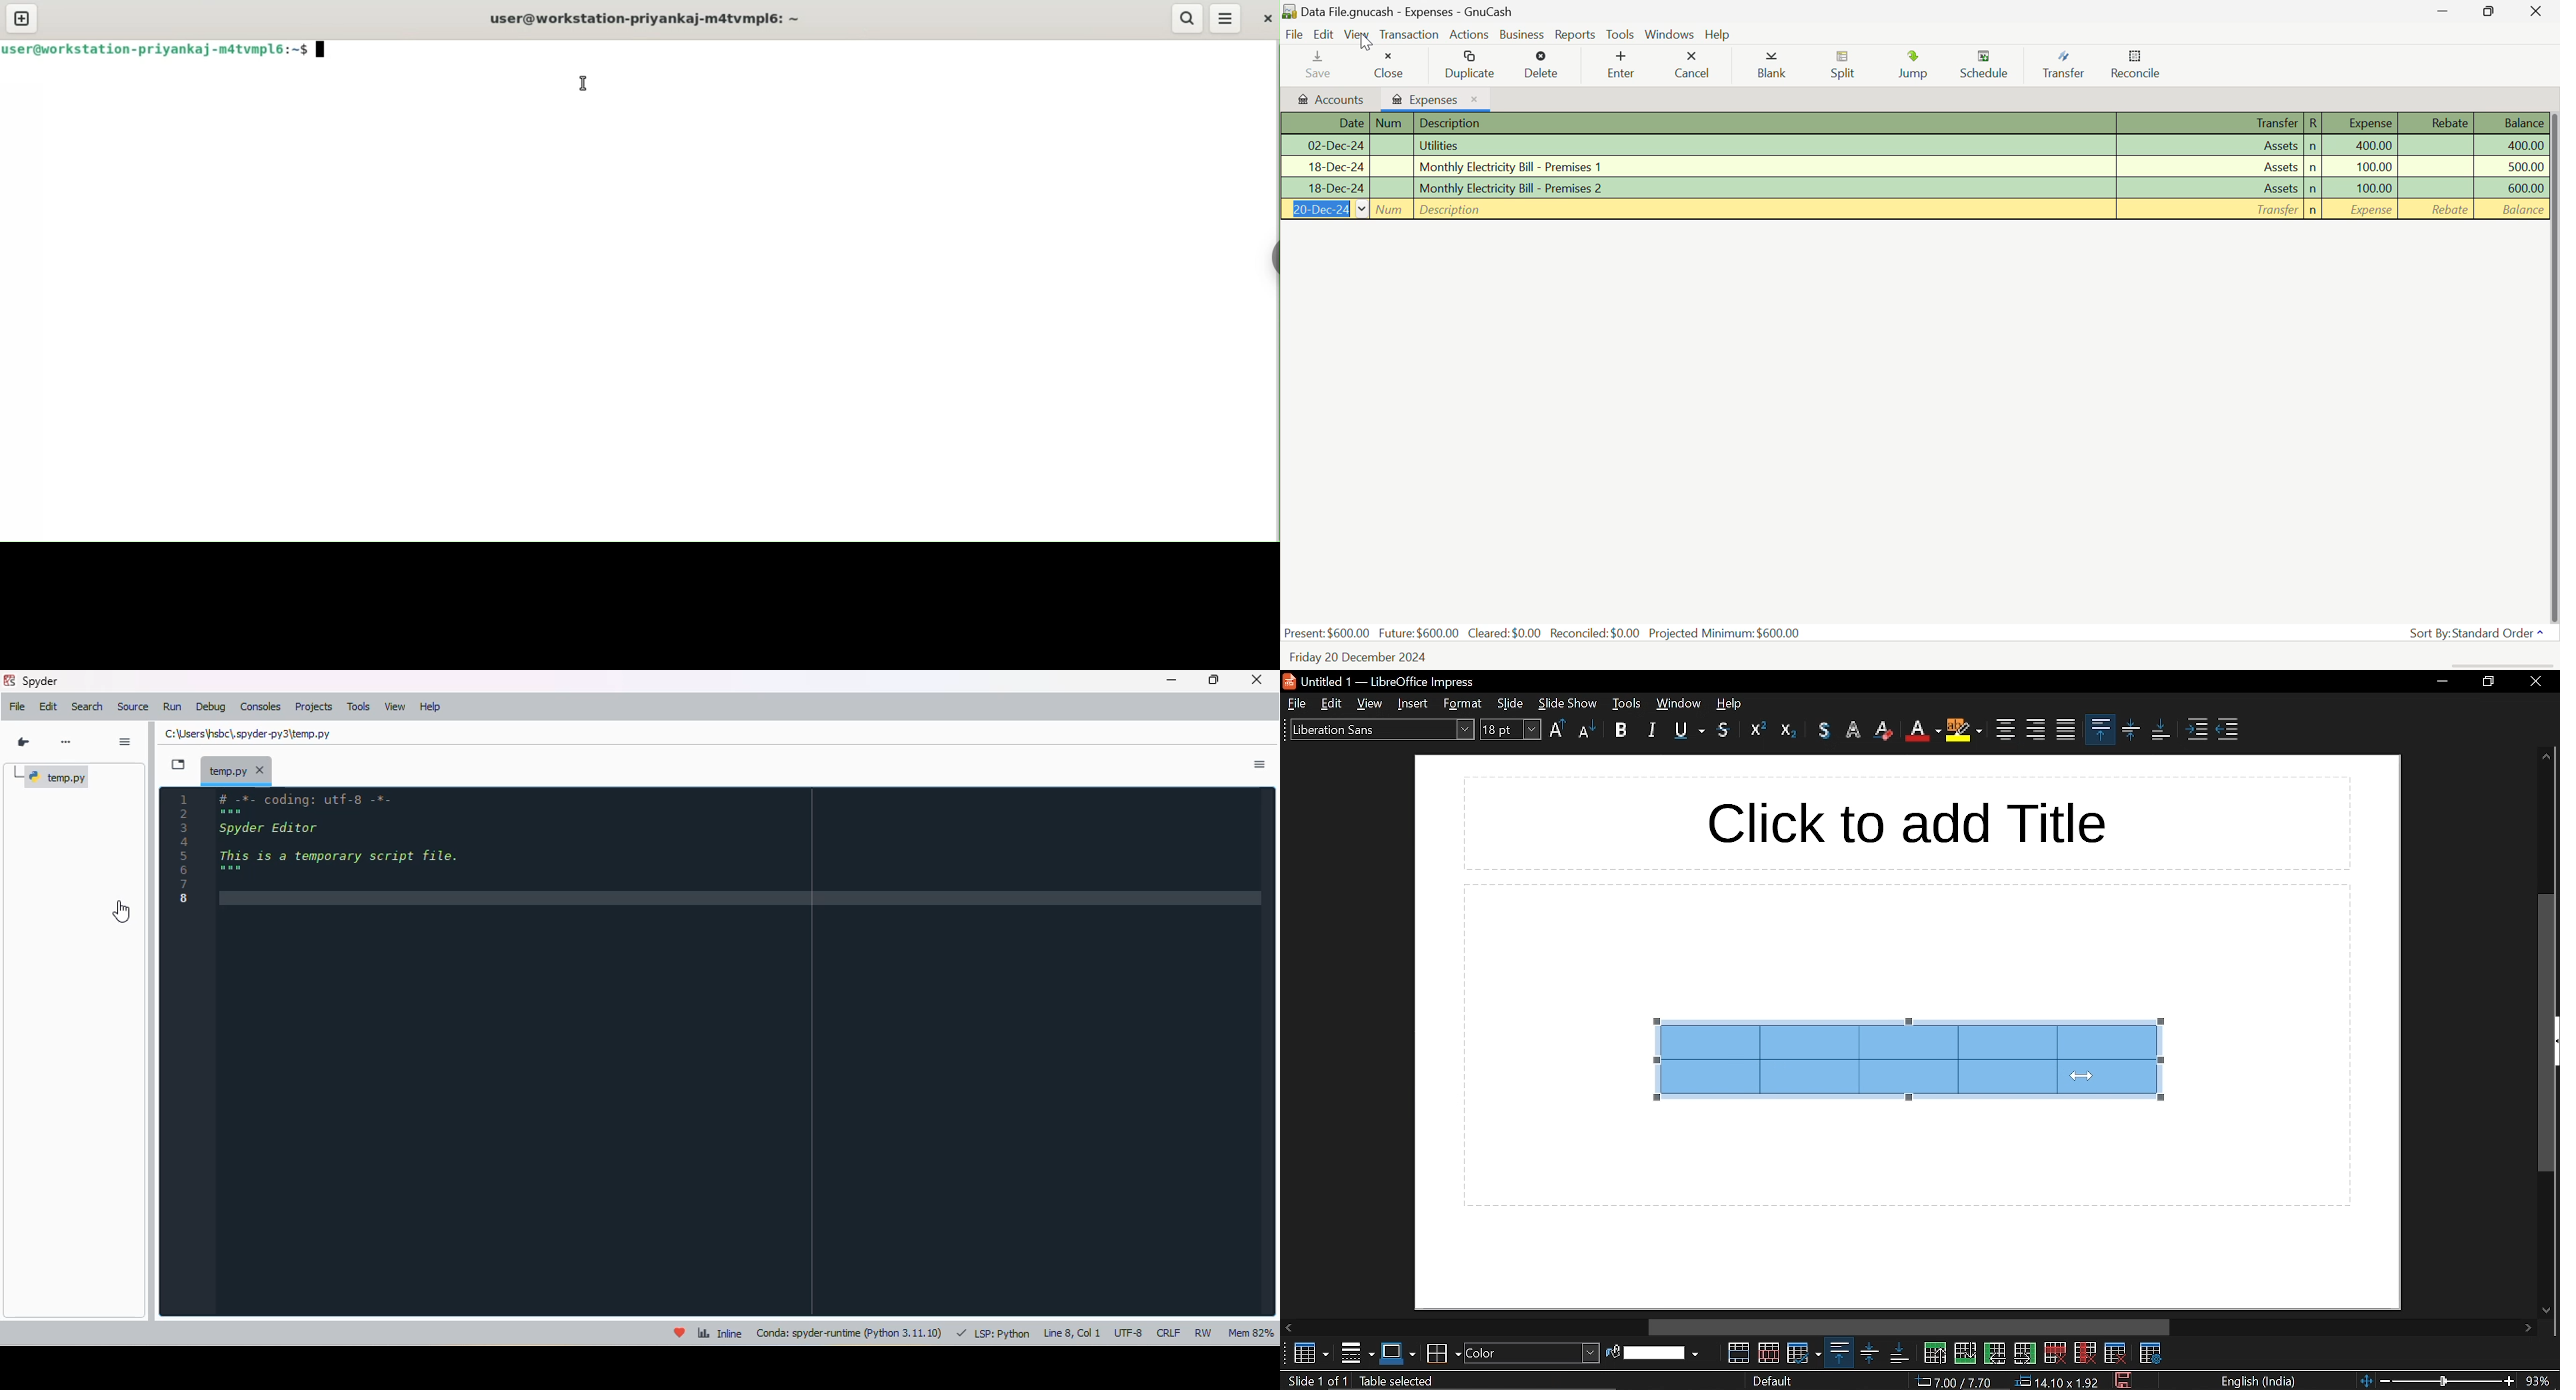 The height and width of the screenshot is (1400, 2576). What do you see at coordinates (1399, 11) in the screenshot?
I see `Data File.gnucash - Expenses - GnuCash` at bounding box center [1399, 11].